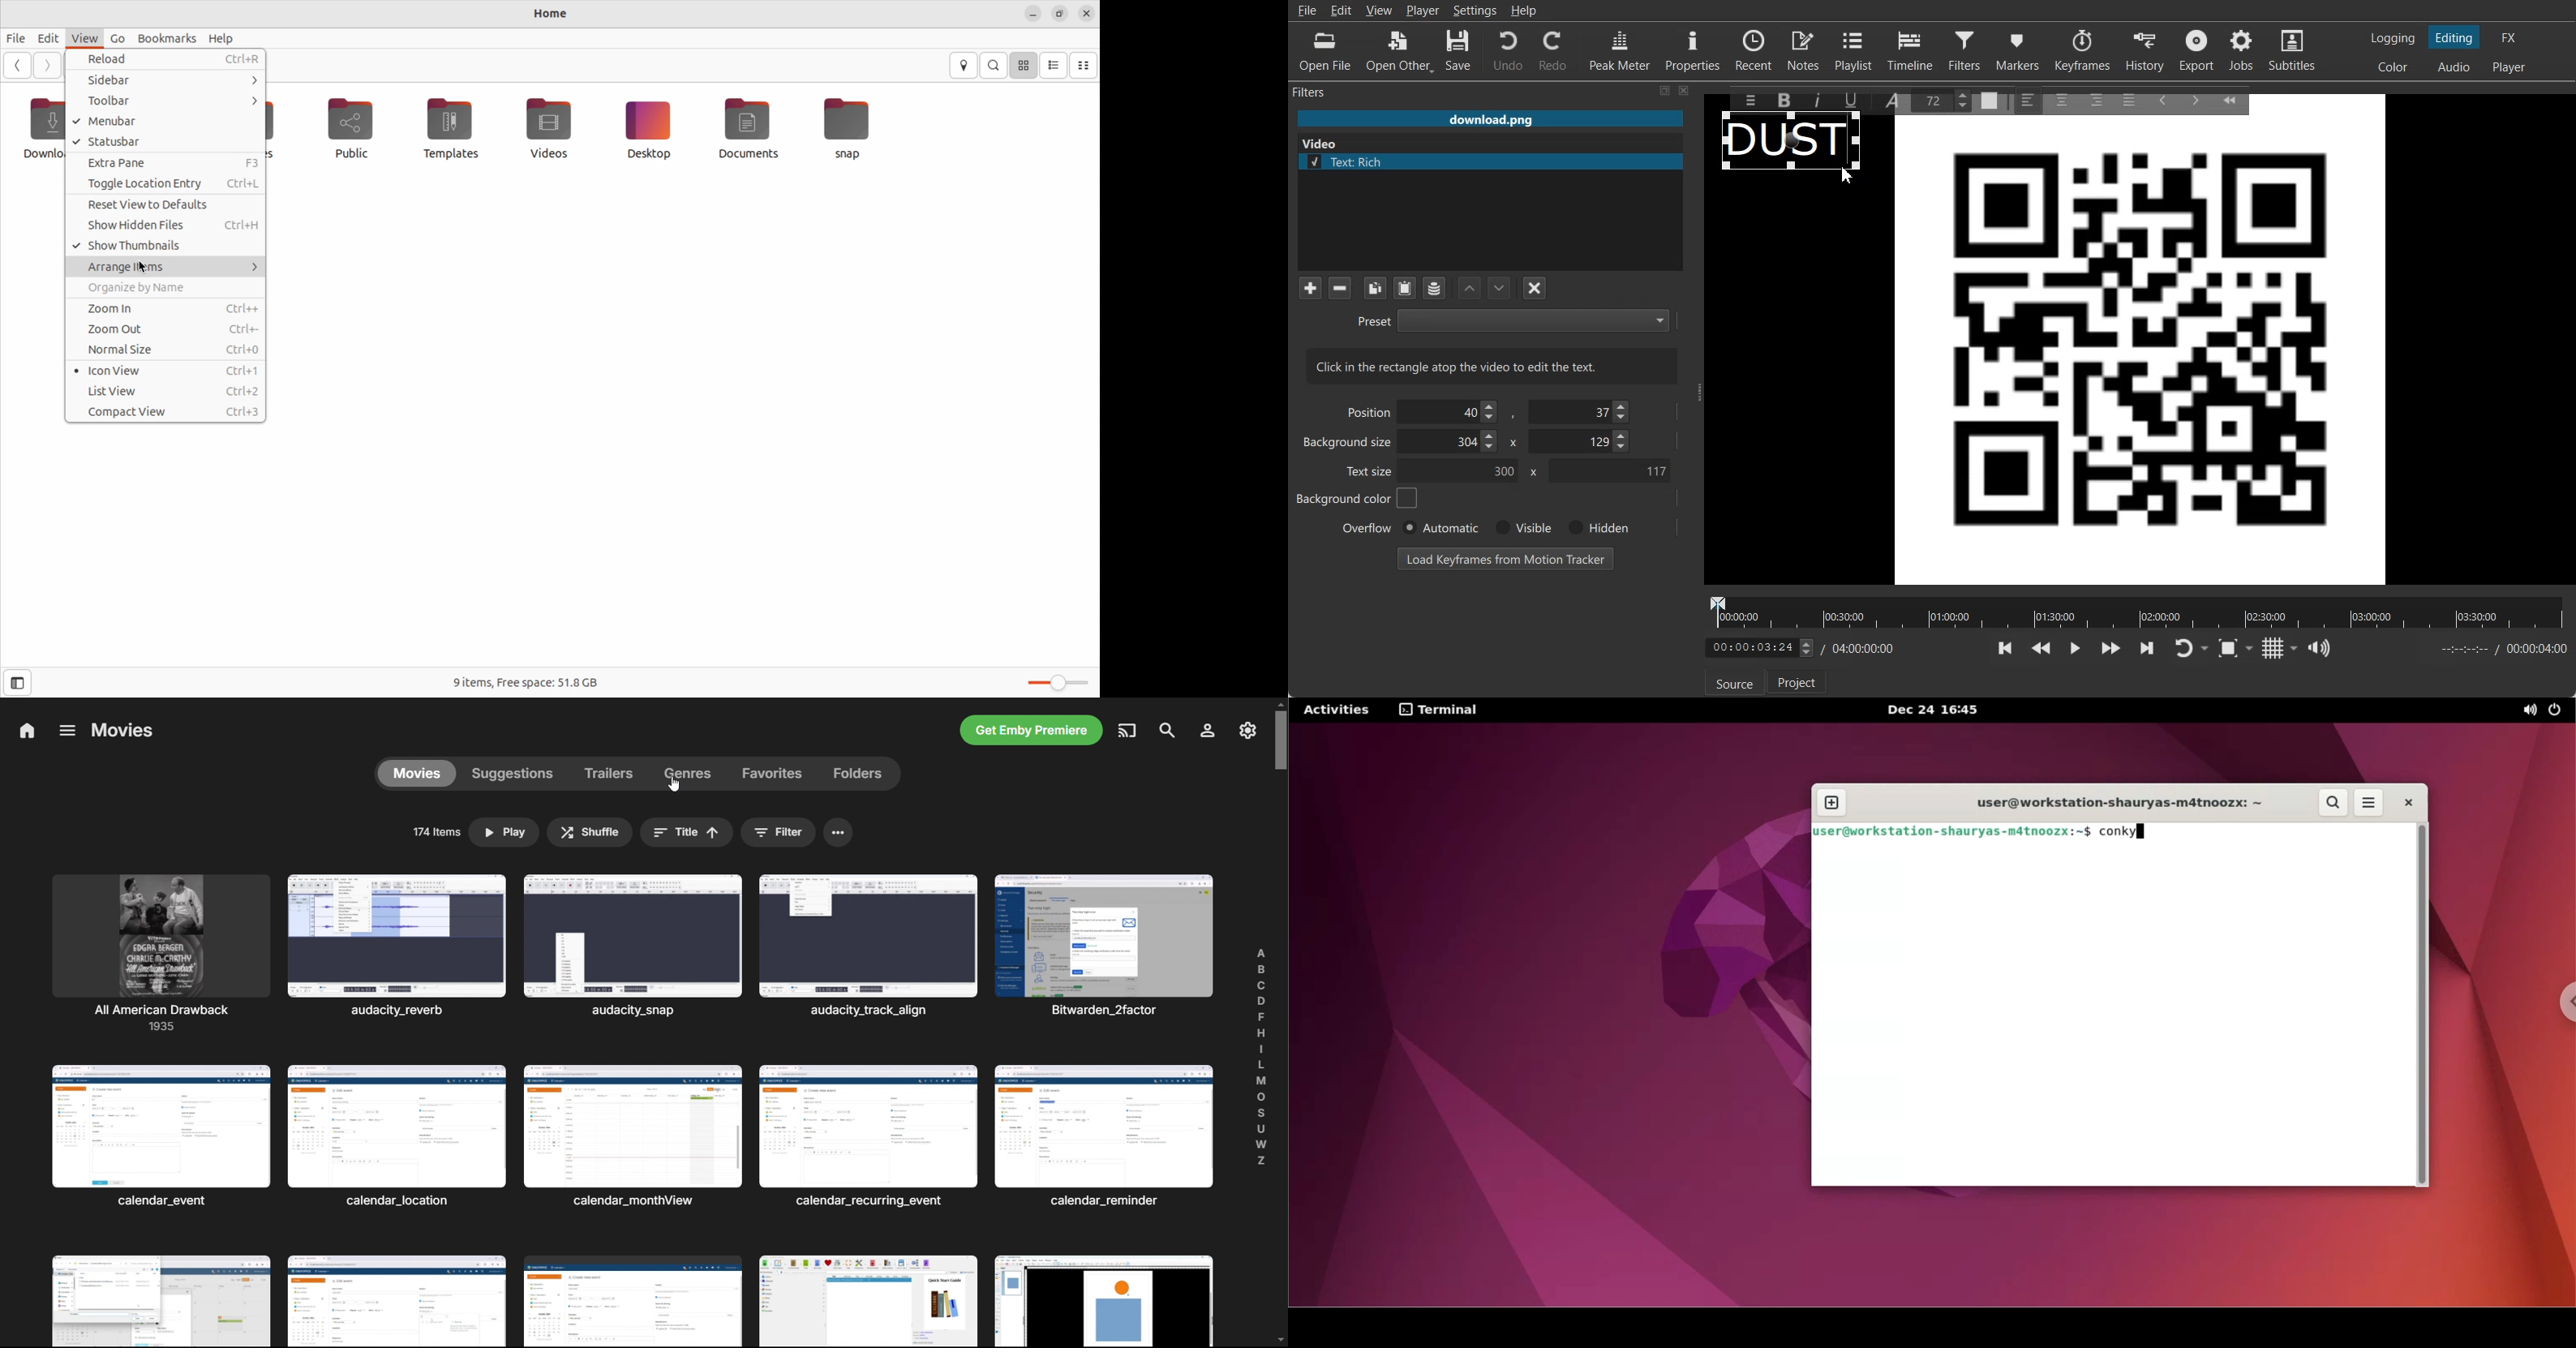 This screenshot has width=2576, height=1372. What do you see at coordinates (2510, 67) in the screenshot?
I see `Switching to the Player only layout` at bounding box center [2510, 67].